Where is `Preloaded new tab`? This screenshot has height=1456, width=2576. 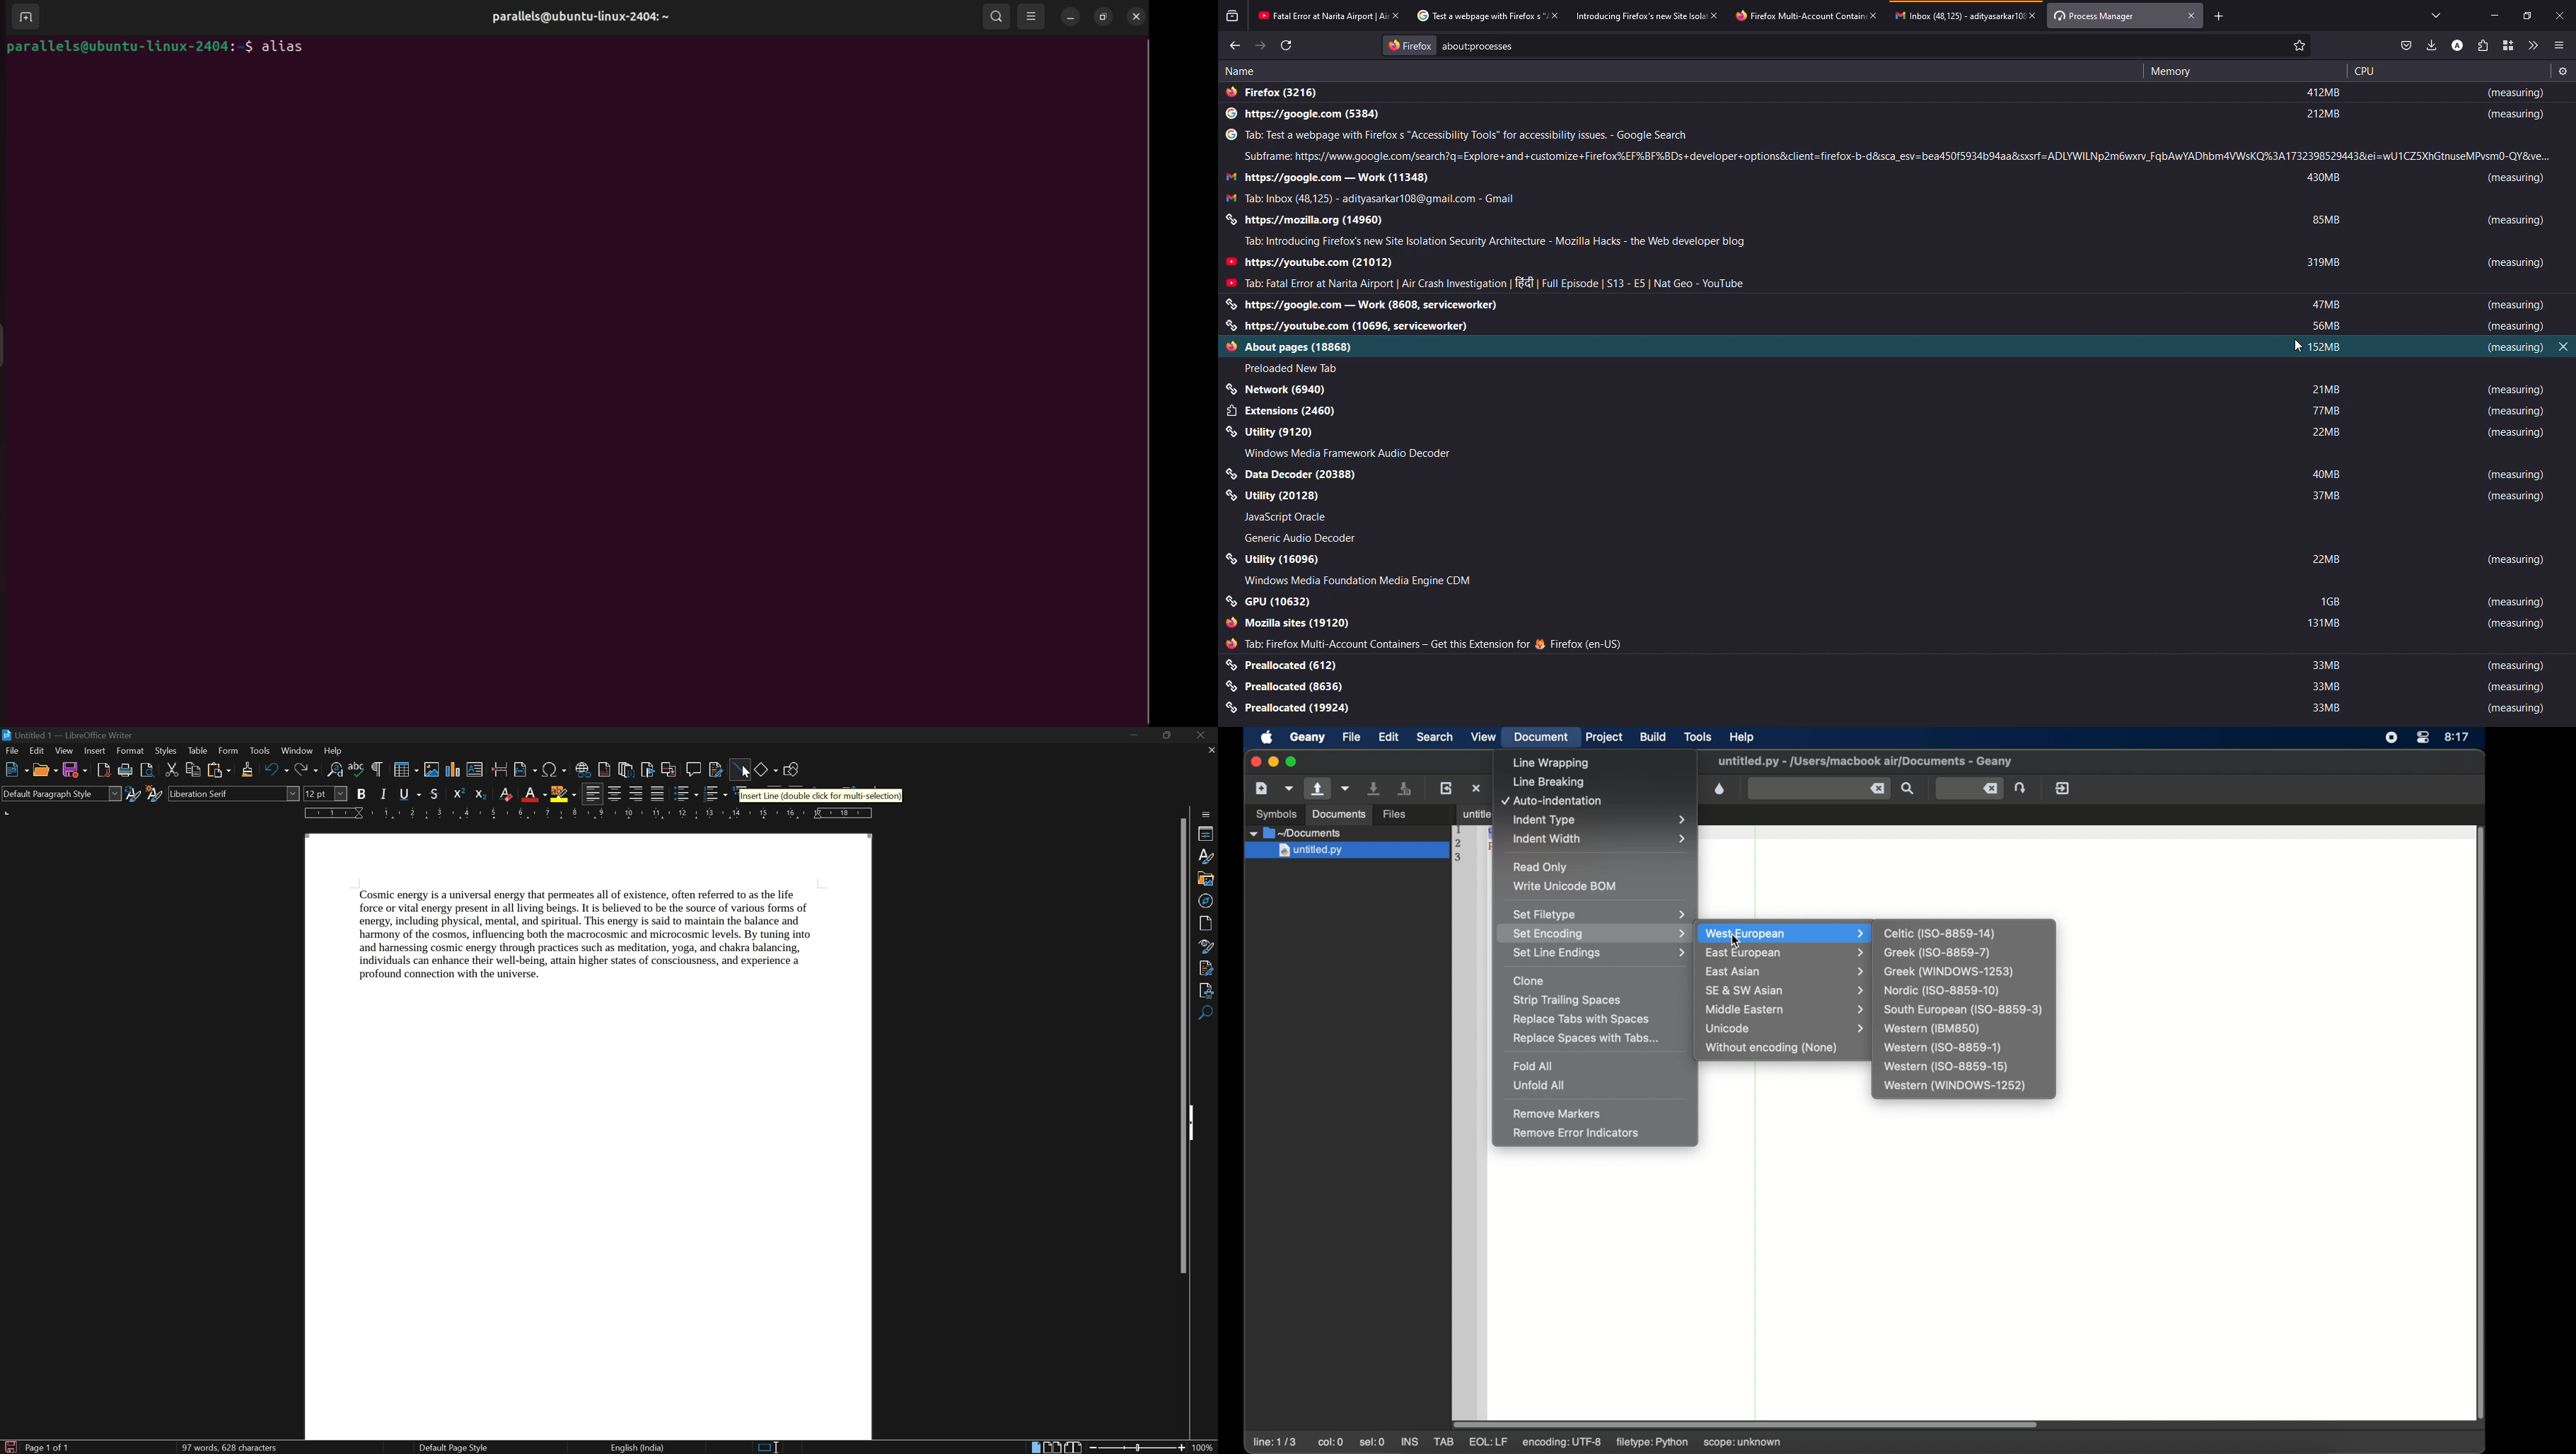
Preloaded new tab is located at coordinates (1294, 368).